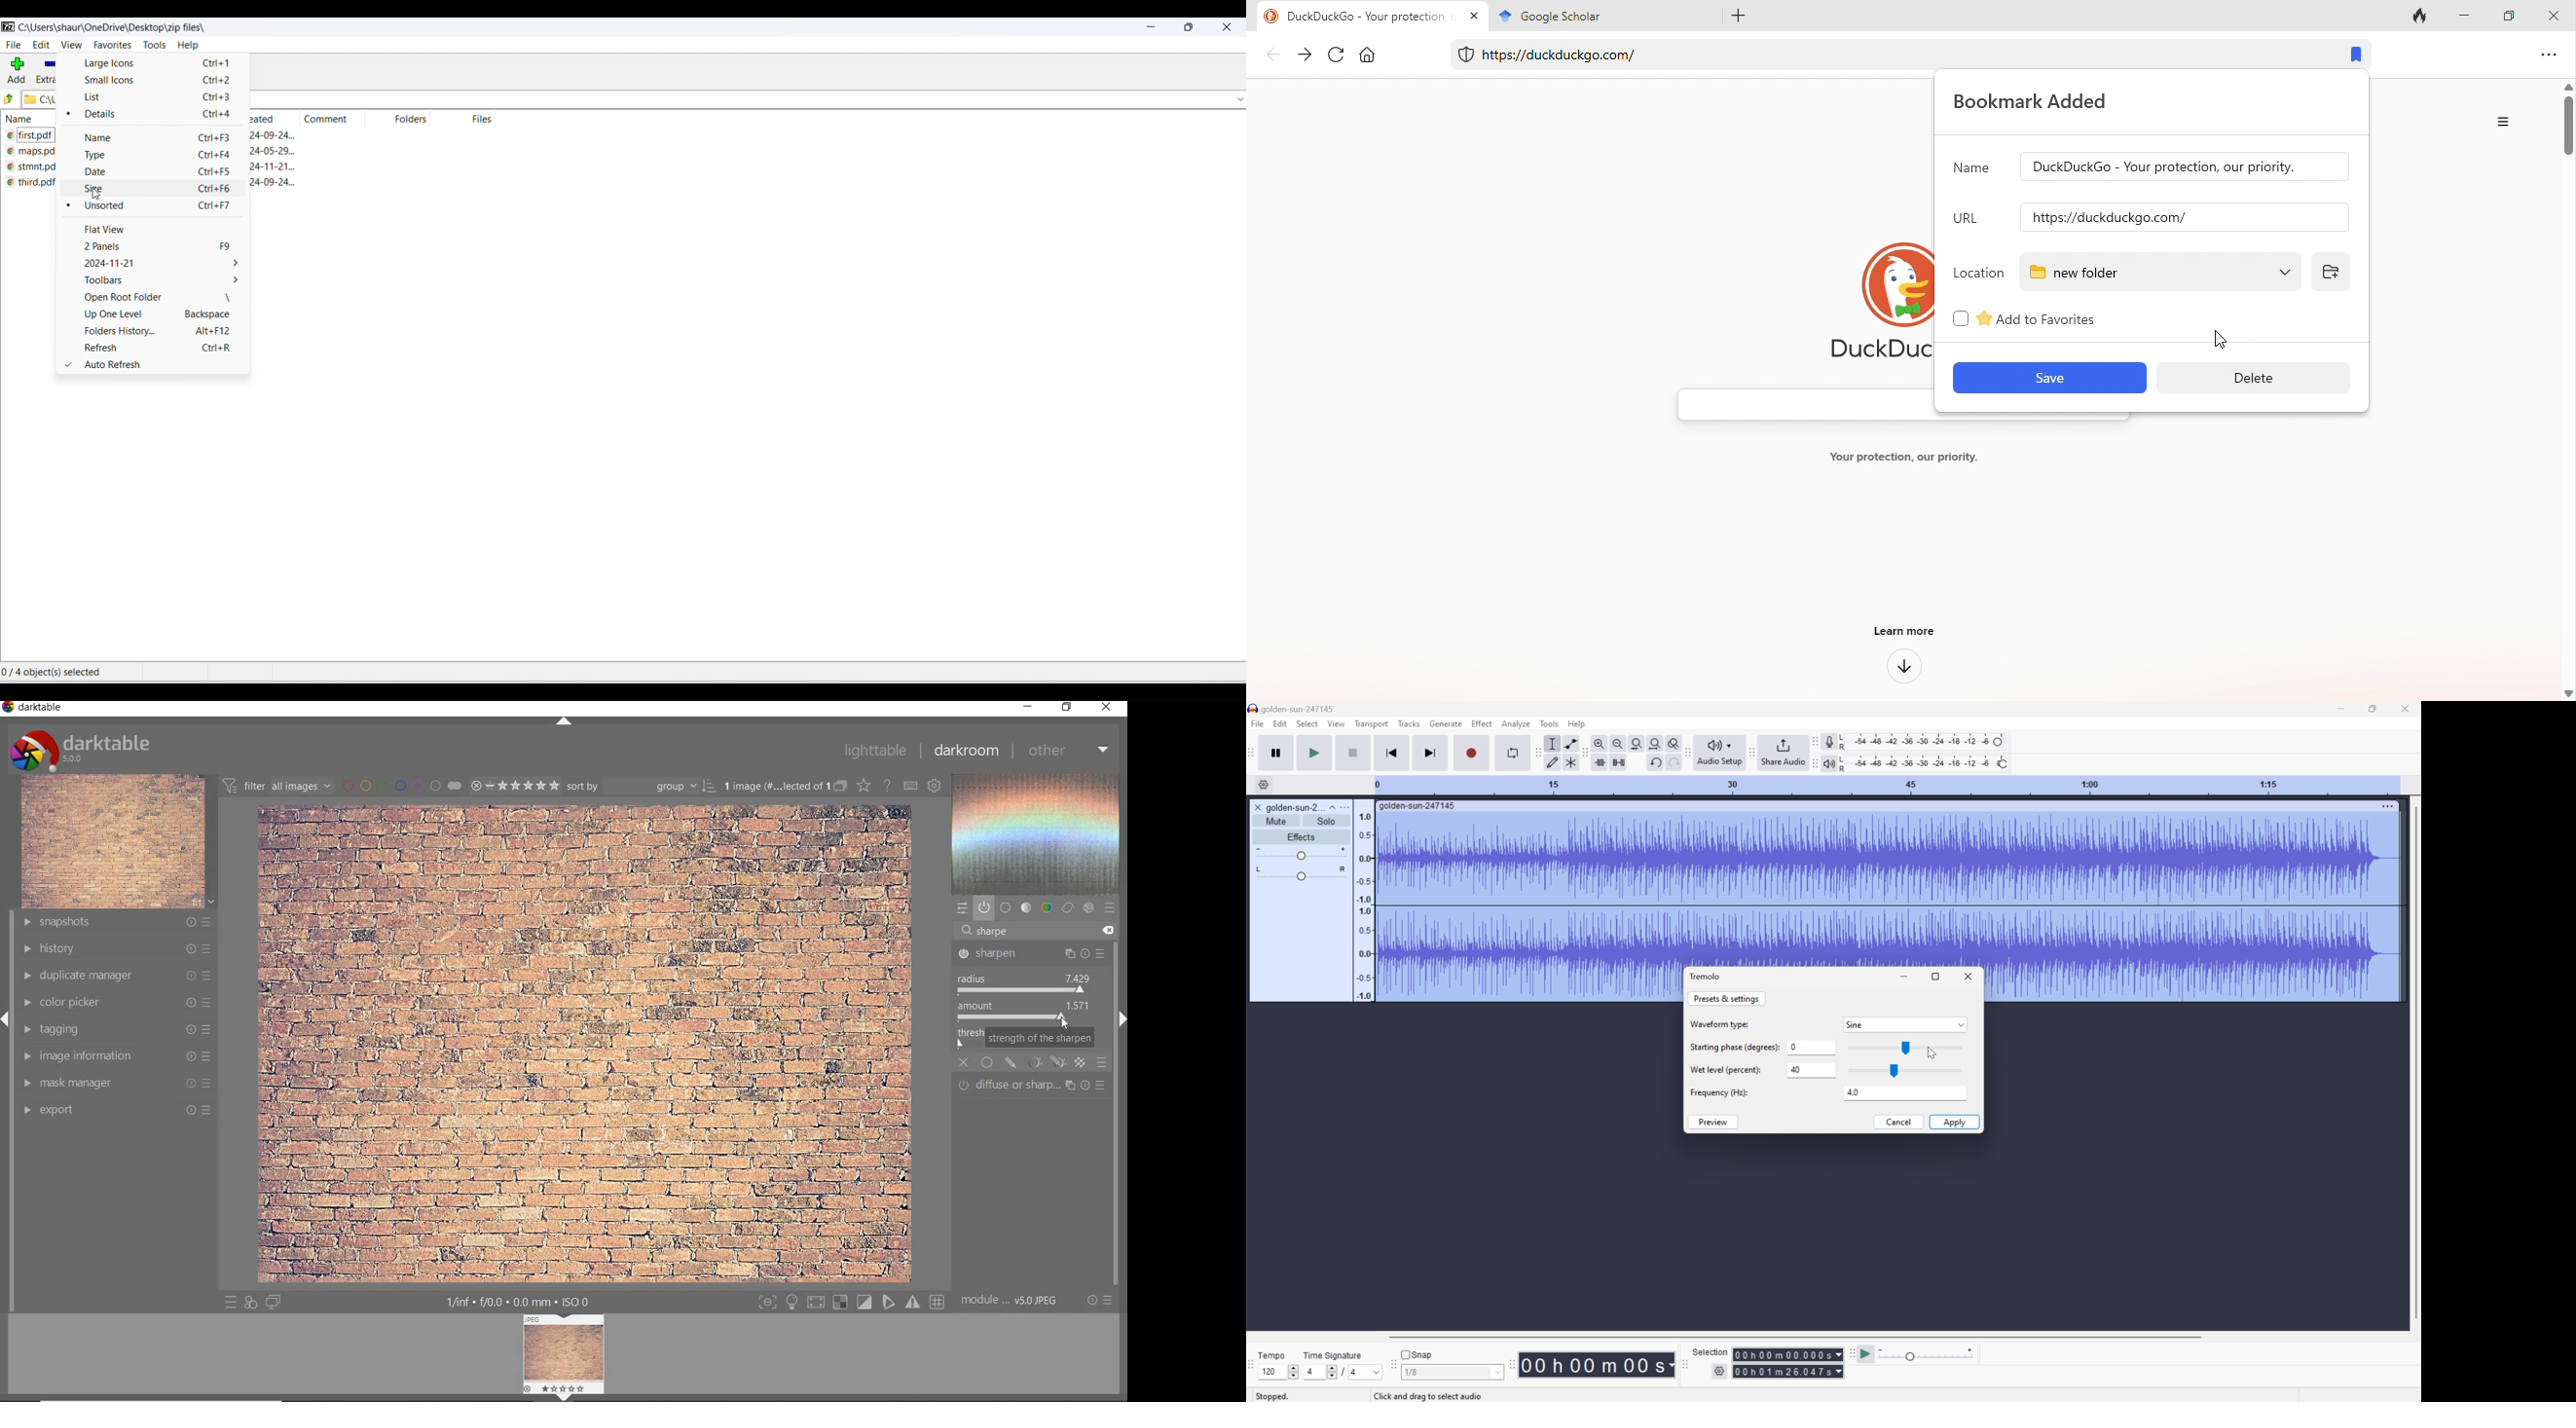 The image size is (2576, 1428). What do you see at coordinates (1302, 837) in the screenshot?
I see `Effects` at bounding box center [1302, 837].